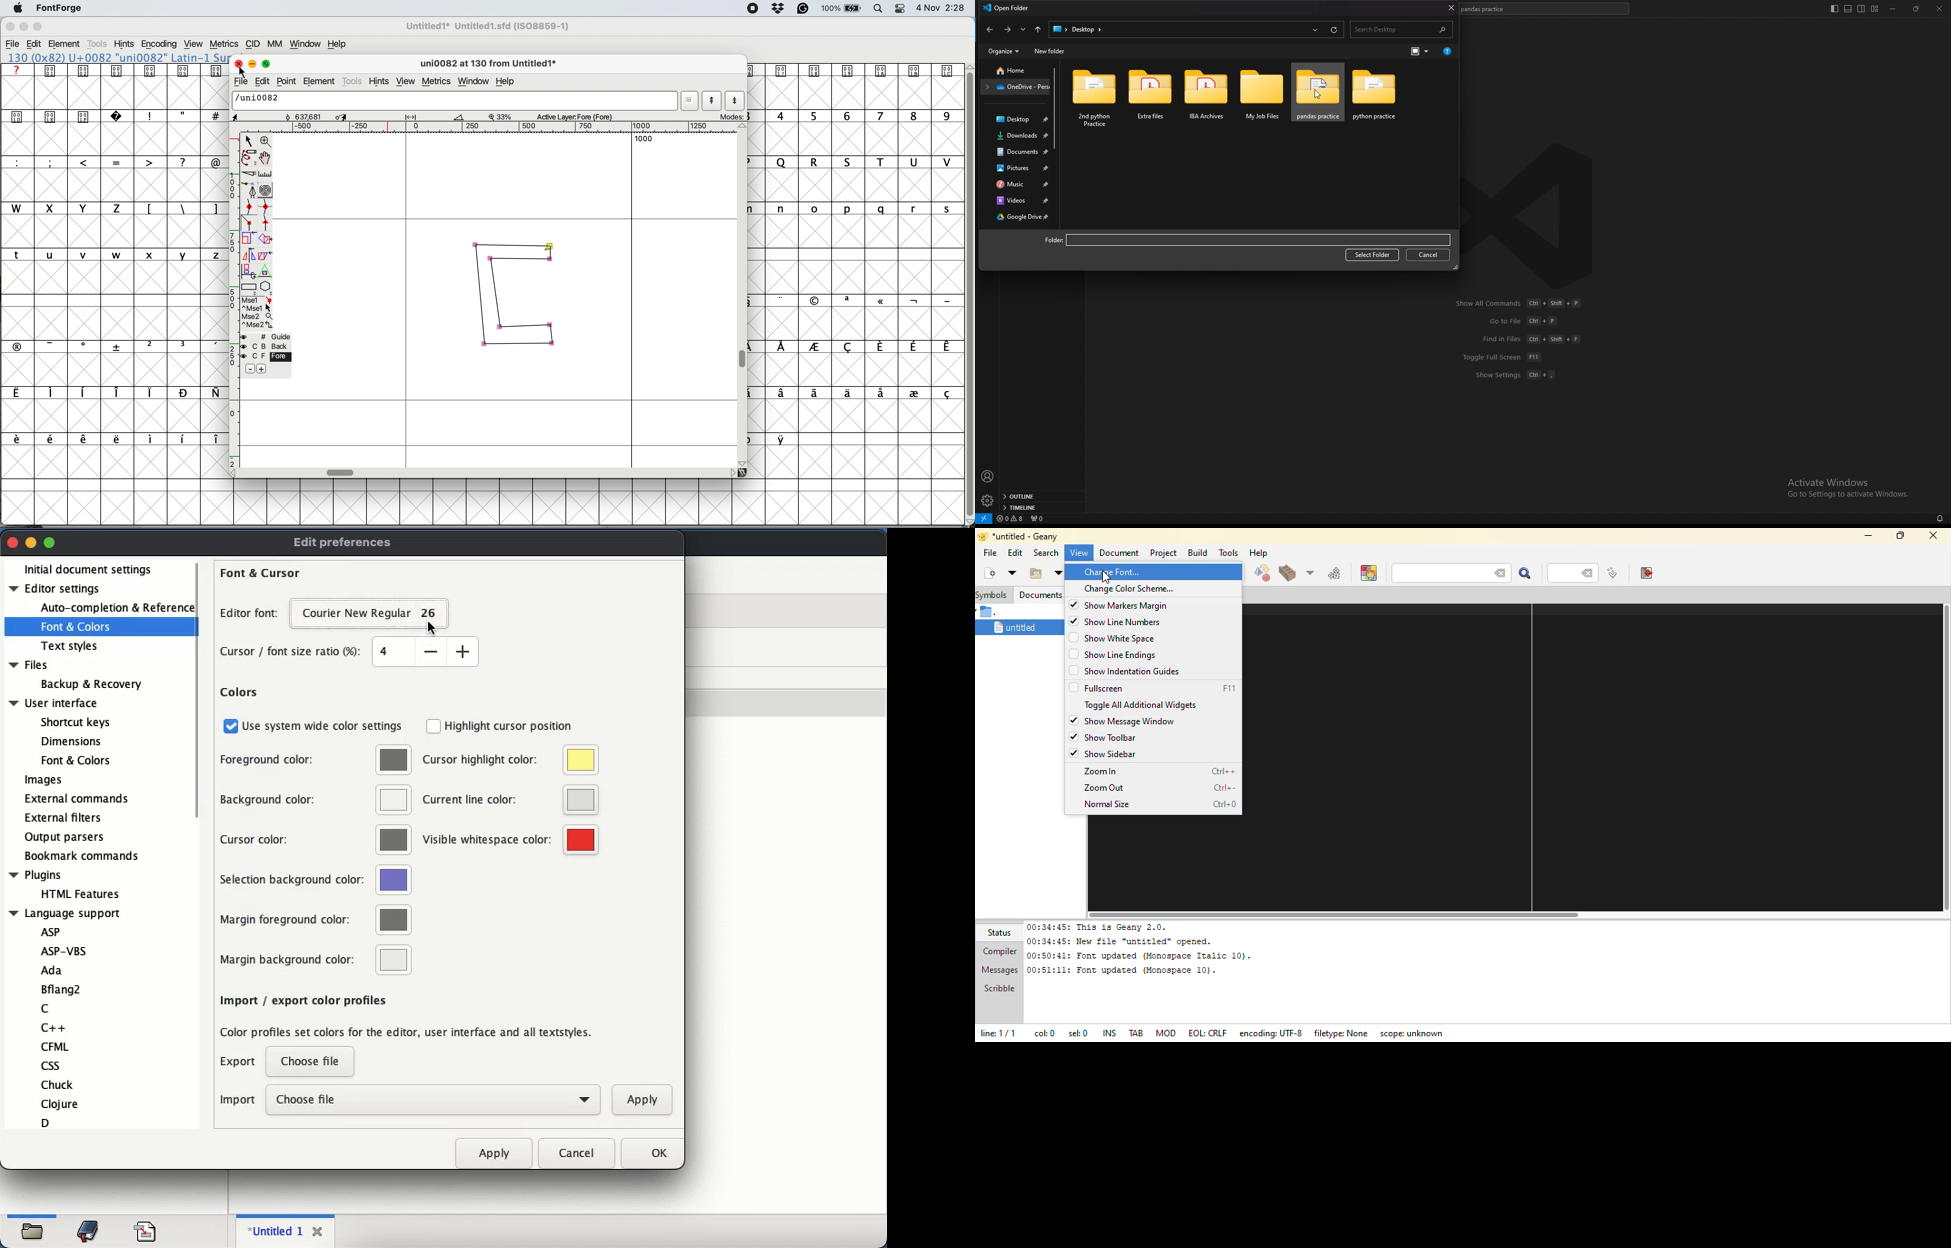 The image size is (1960, 1260). Describe the element at coordinates (18, 9) in the screenshot. I see `system logo` at that location.